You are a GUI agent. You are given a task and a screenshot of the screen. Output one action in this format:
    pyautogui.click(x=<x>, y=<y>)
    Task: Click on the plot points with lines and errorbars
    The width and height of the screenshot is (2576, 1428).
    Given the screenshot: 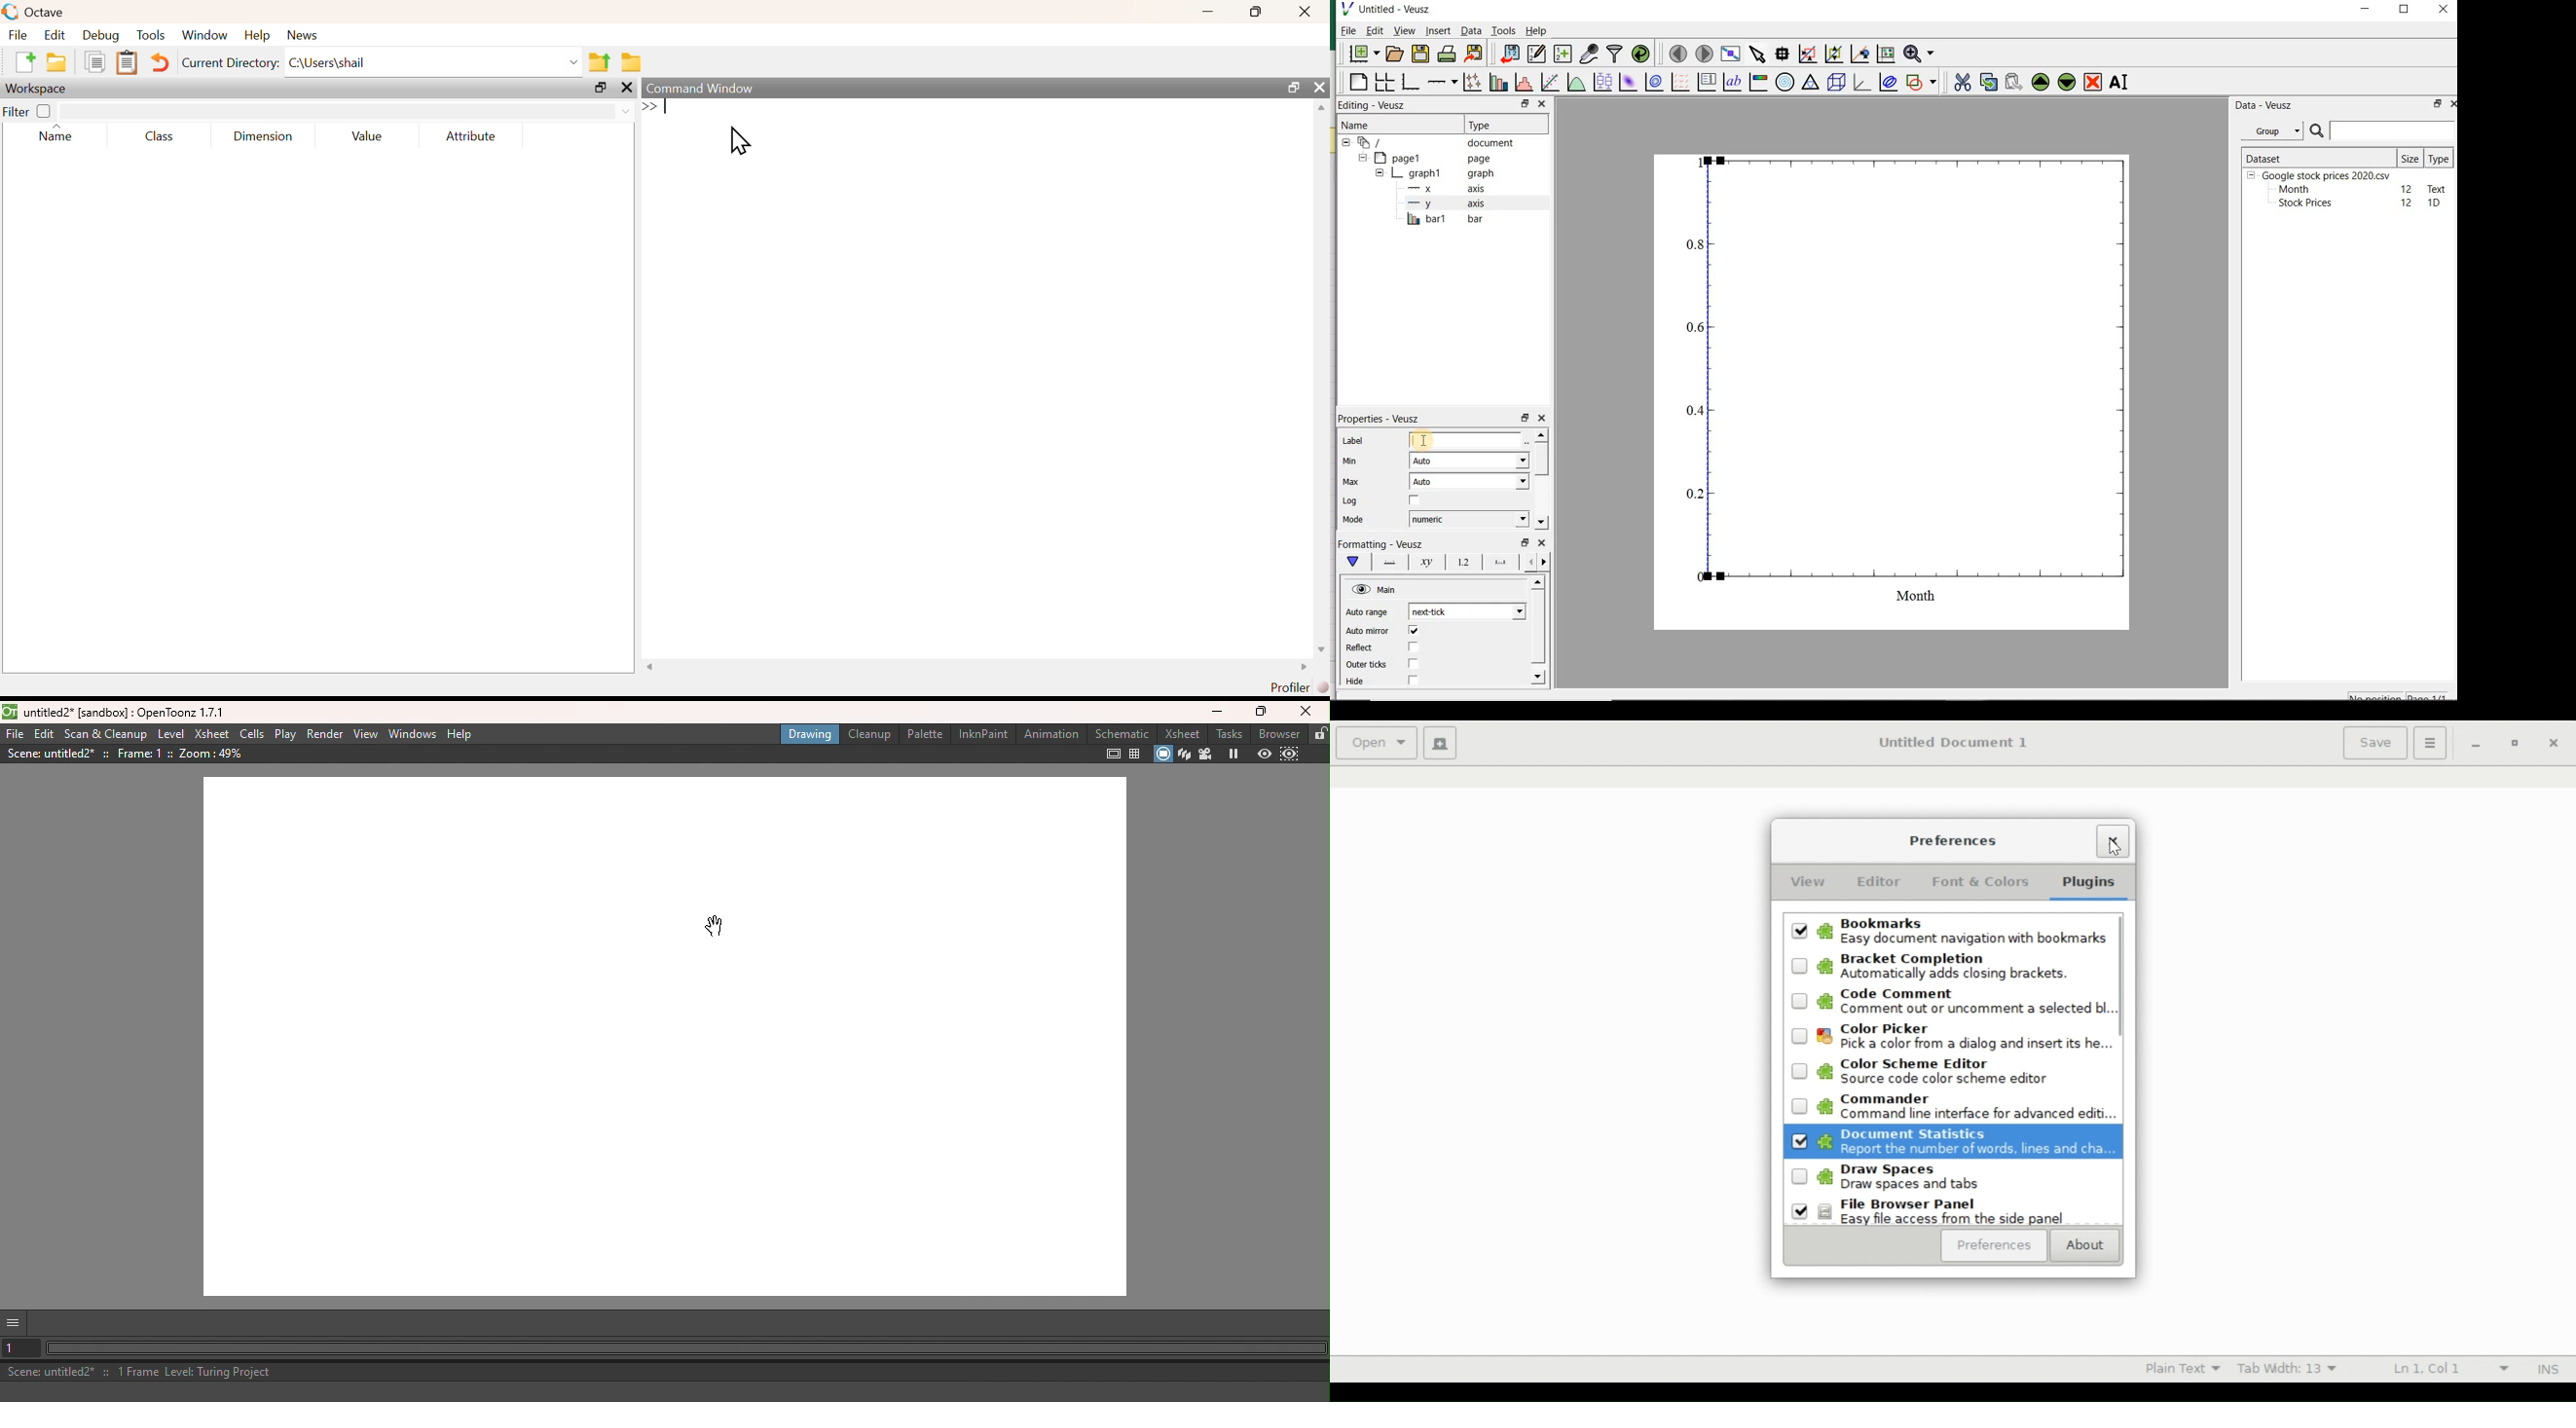 What is the action you would take?
    pyautogui.click(x=1470, y=83)
    